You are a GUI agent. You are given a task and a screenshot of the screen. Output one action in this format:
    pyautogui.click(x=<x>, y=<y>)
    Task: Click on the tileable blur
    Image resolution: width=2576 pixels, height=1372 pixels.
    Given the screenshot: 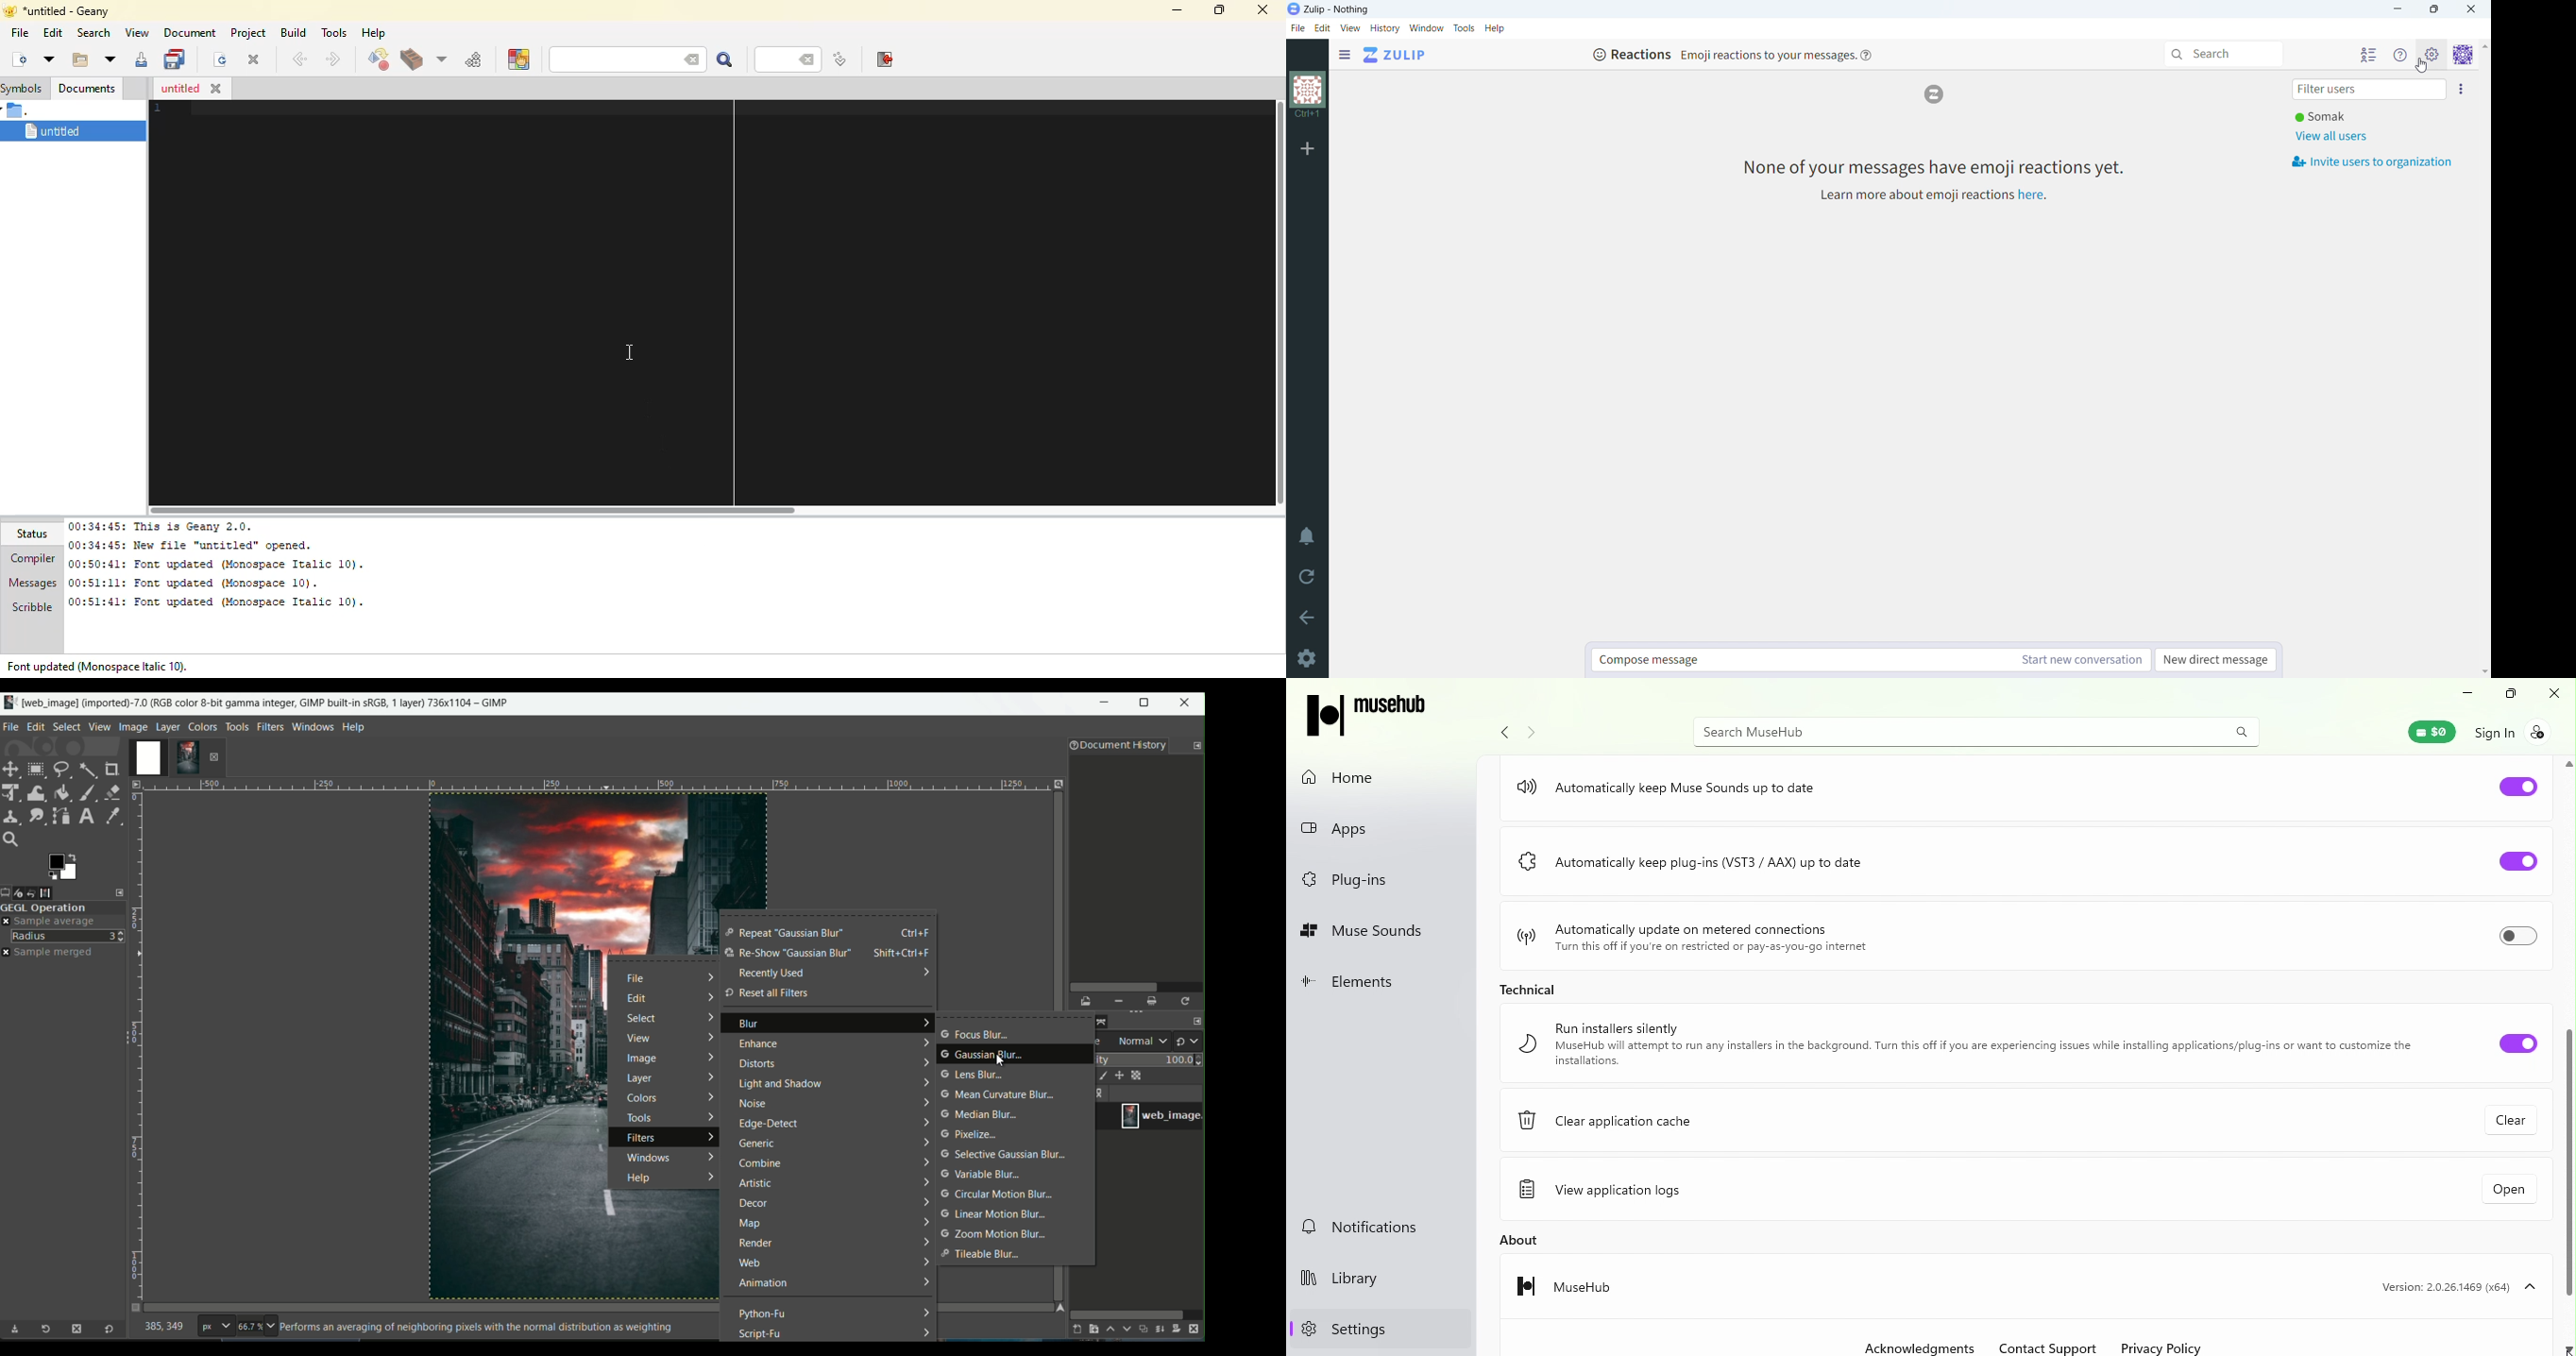 What is the action you would take?
    pyautogui.click(x=983, y=1254)
    